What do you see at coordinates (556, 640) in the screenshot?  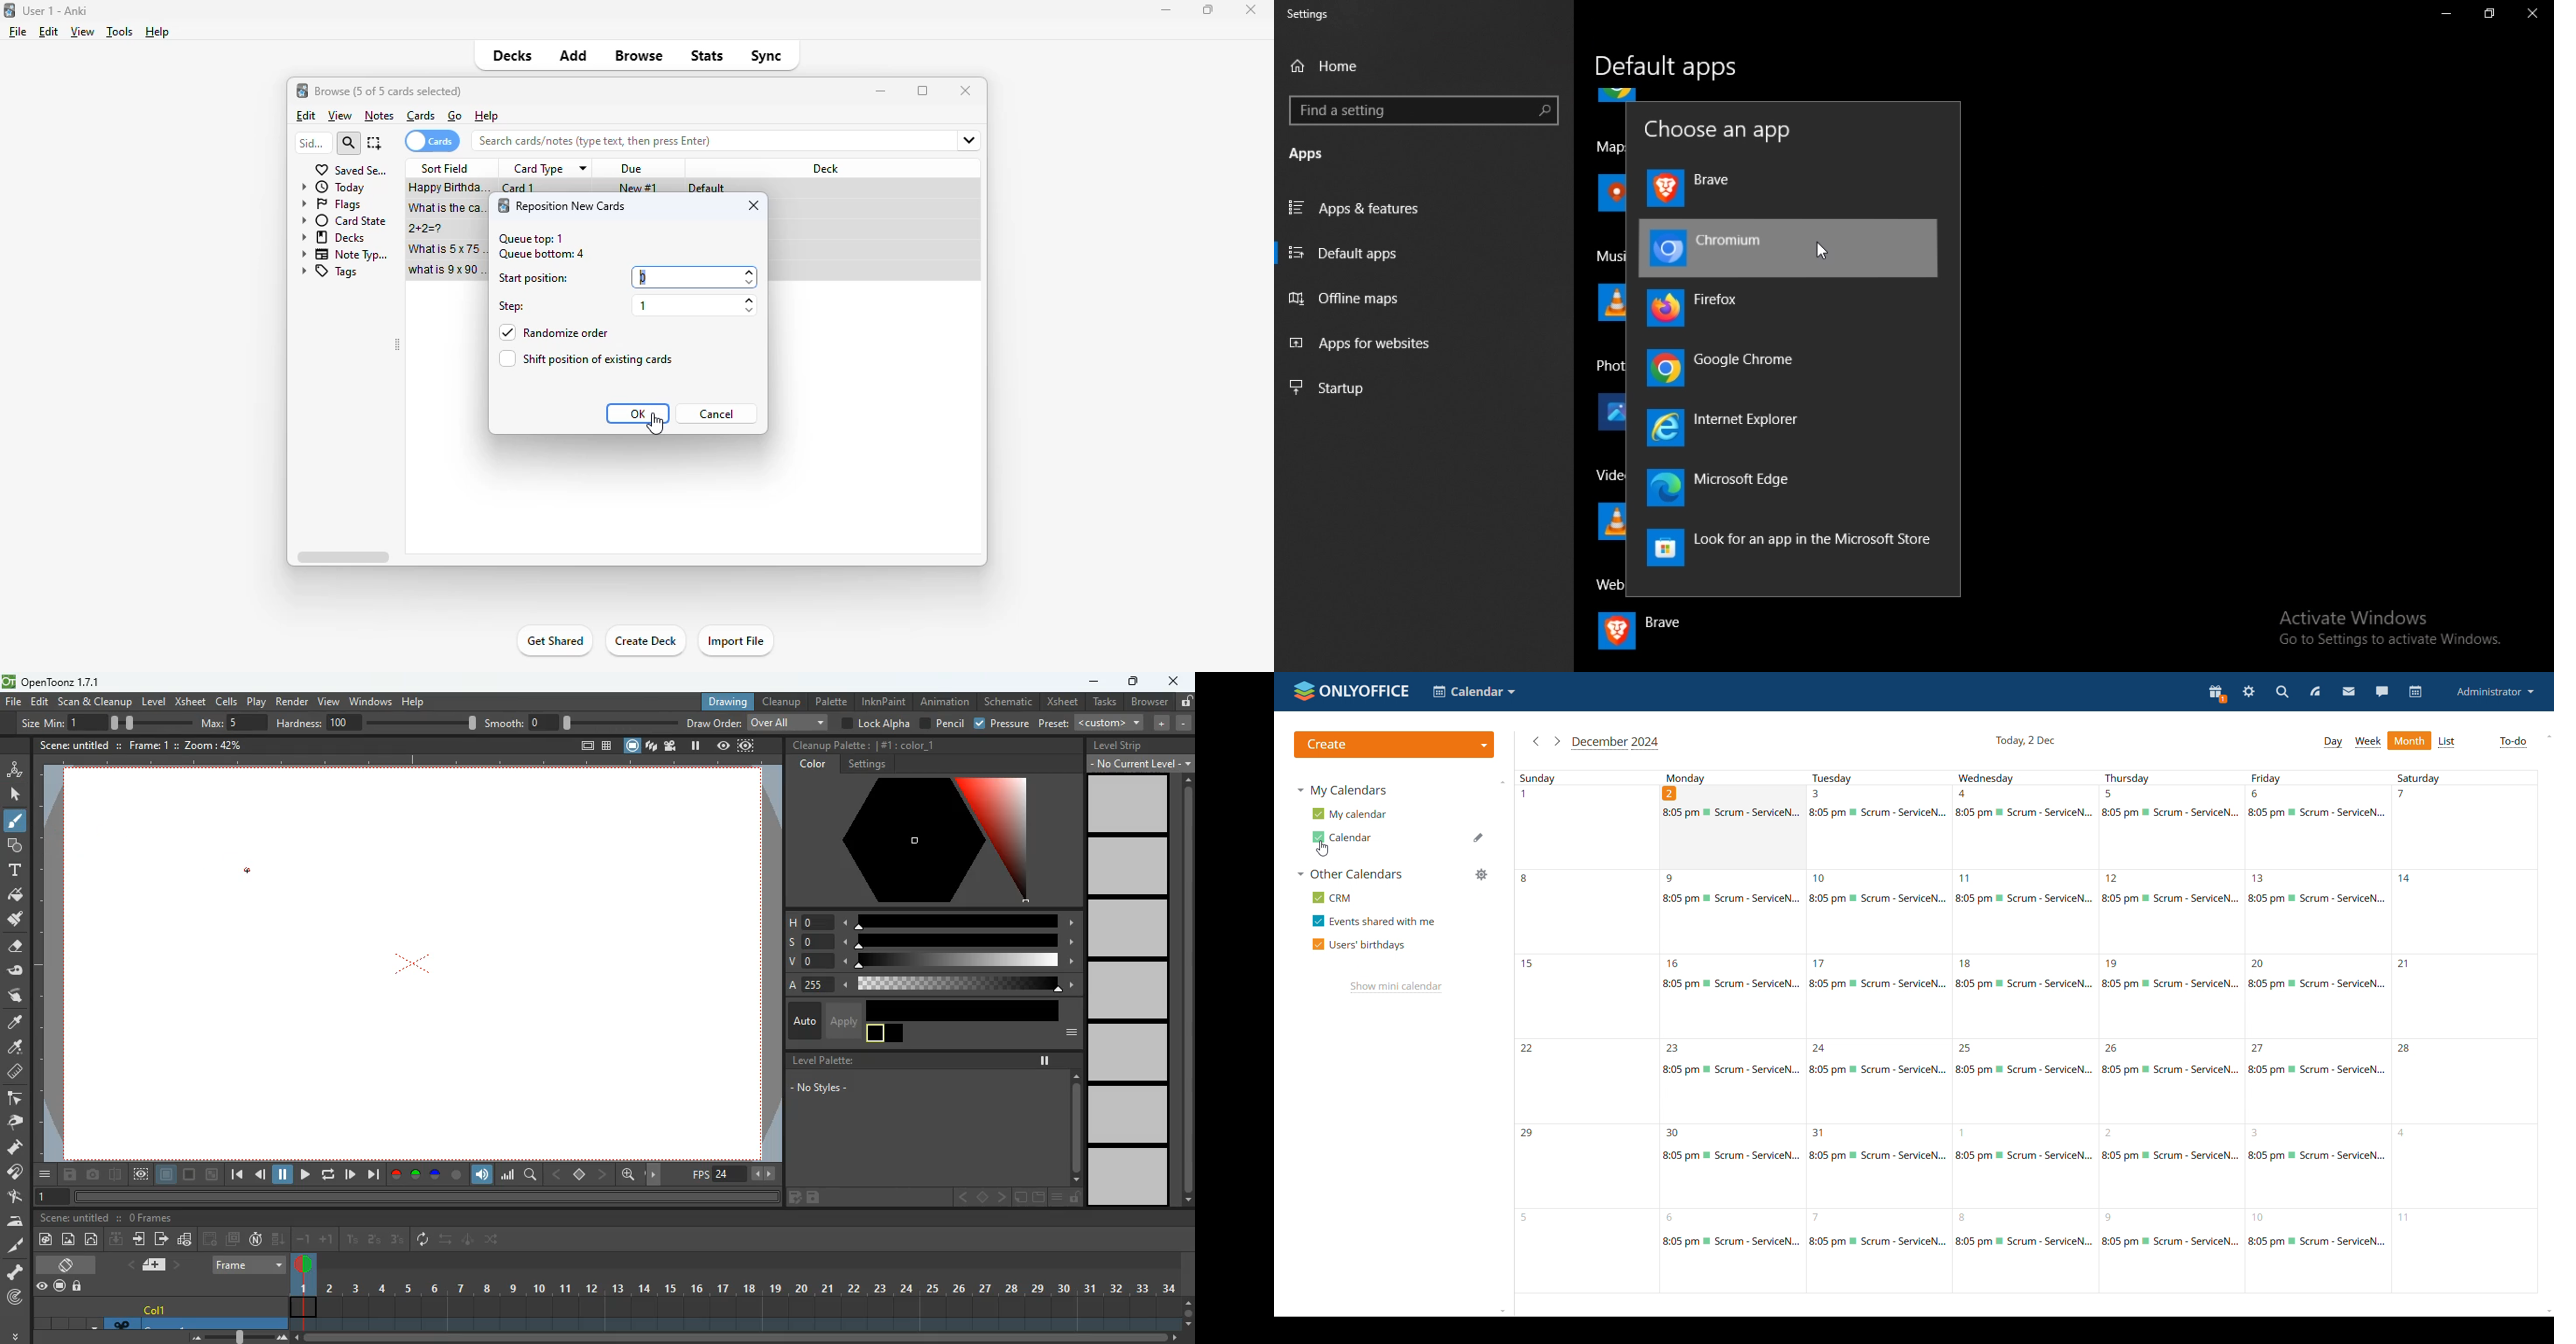 I see `get shared` at bounding box center [556, 640].